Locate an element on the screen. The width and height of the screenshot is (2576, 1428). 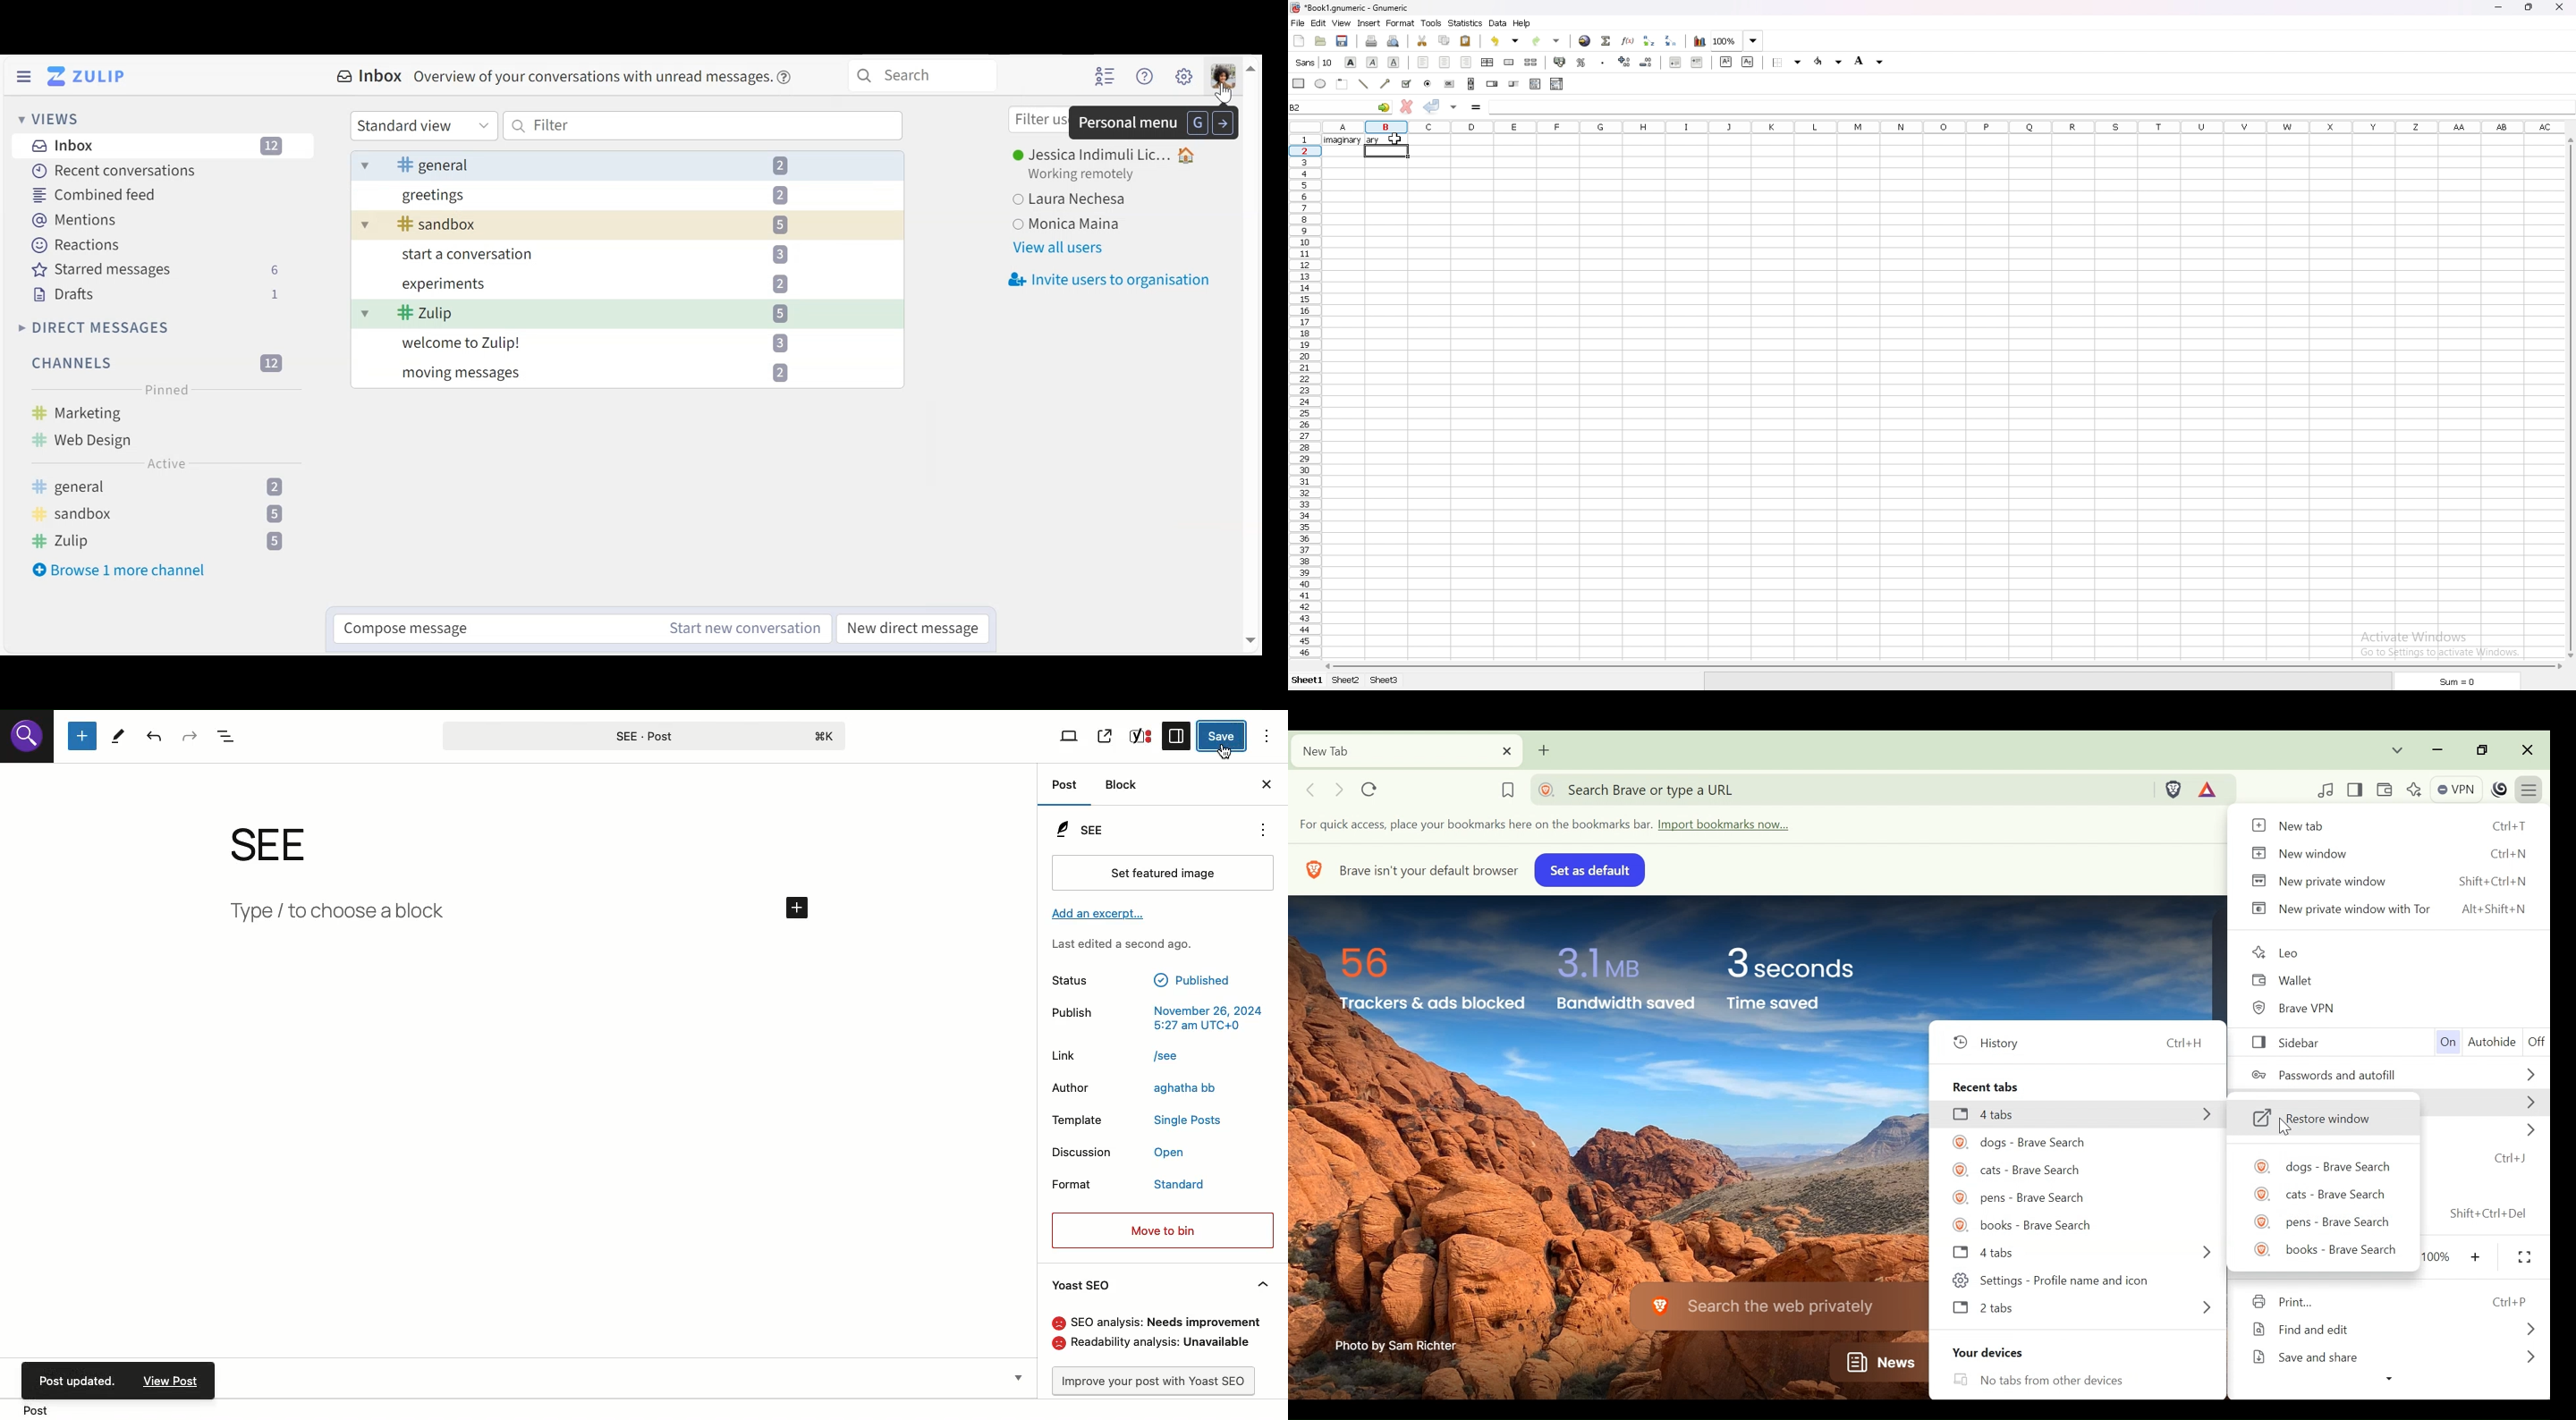
# zulip is located at coordinates (425, 312).